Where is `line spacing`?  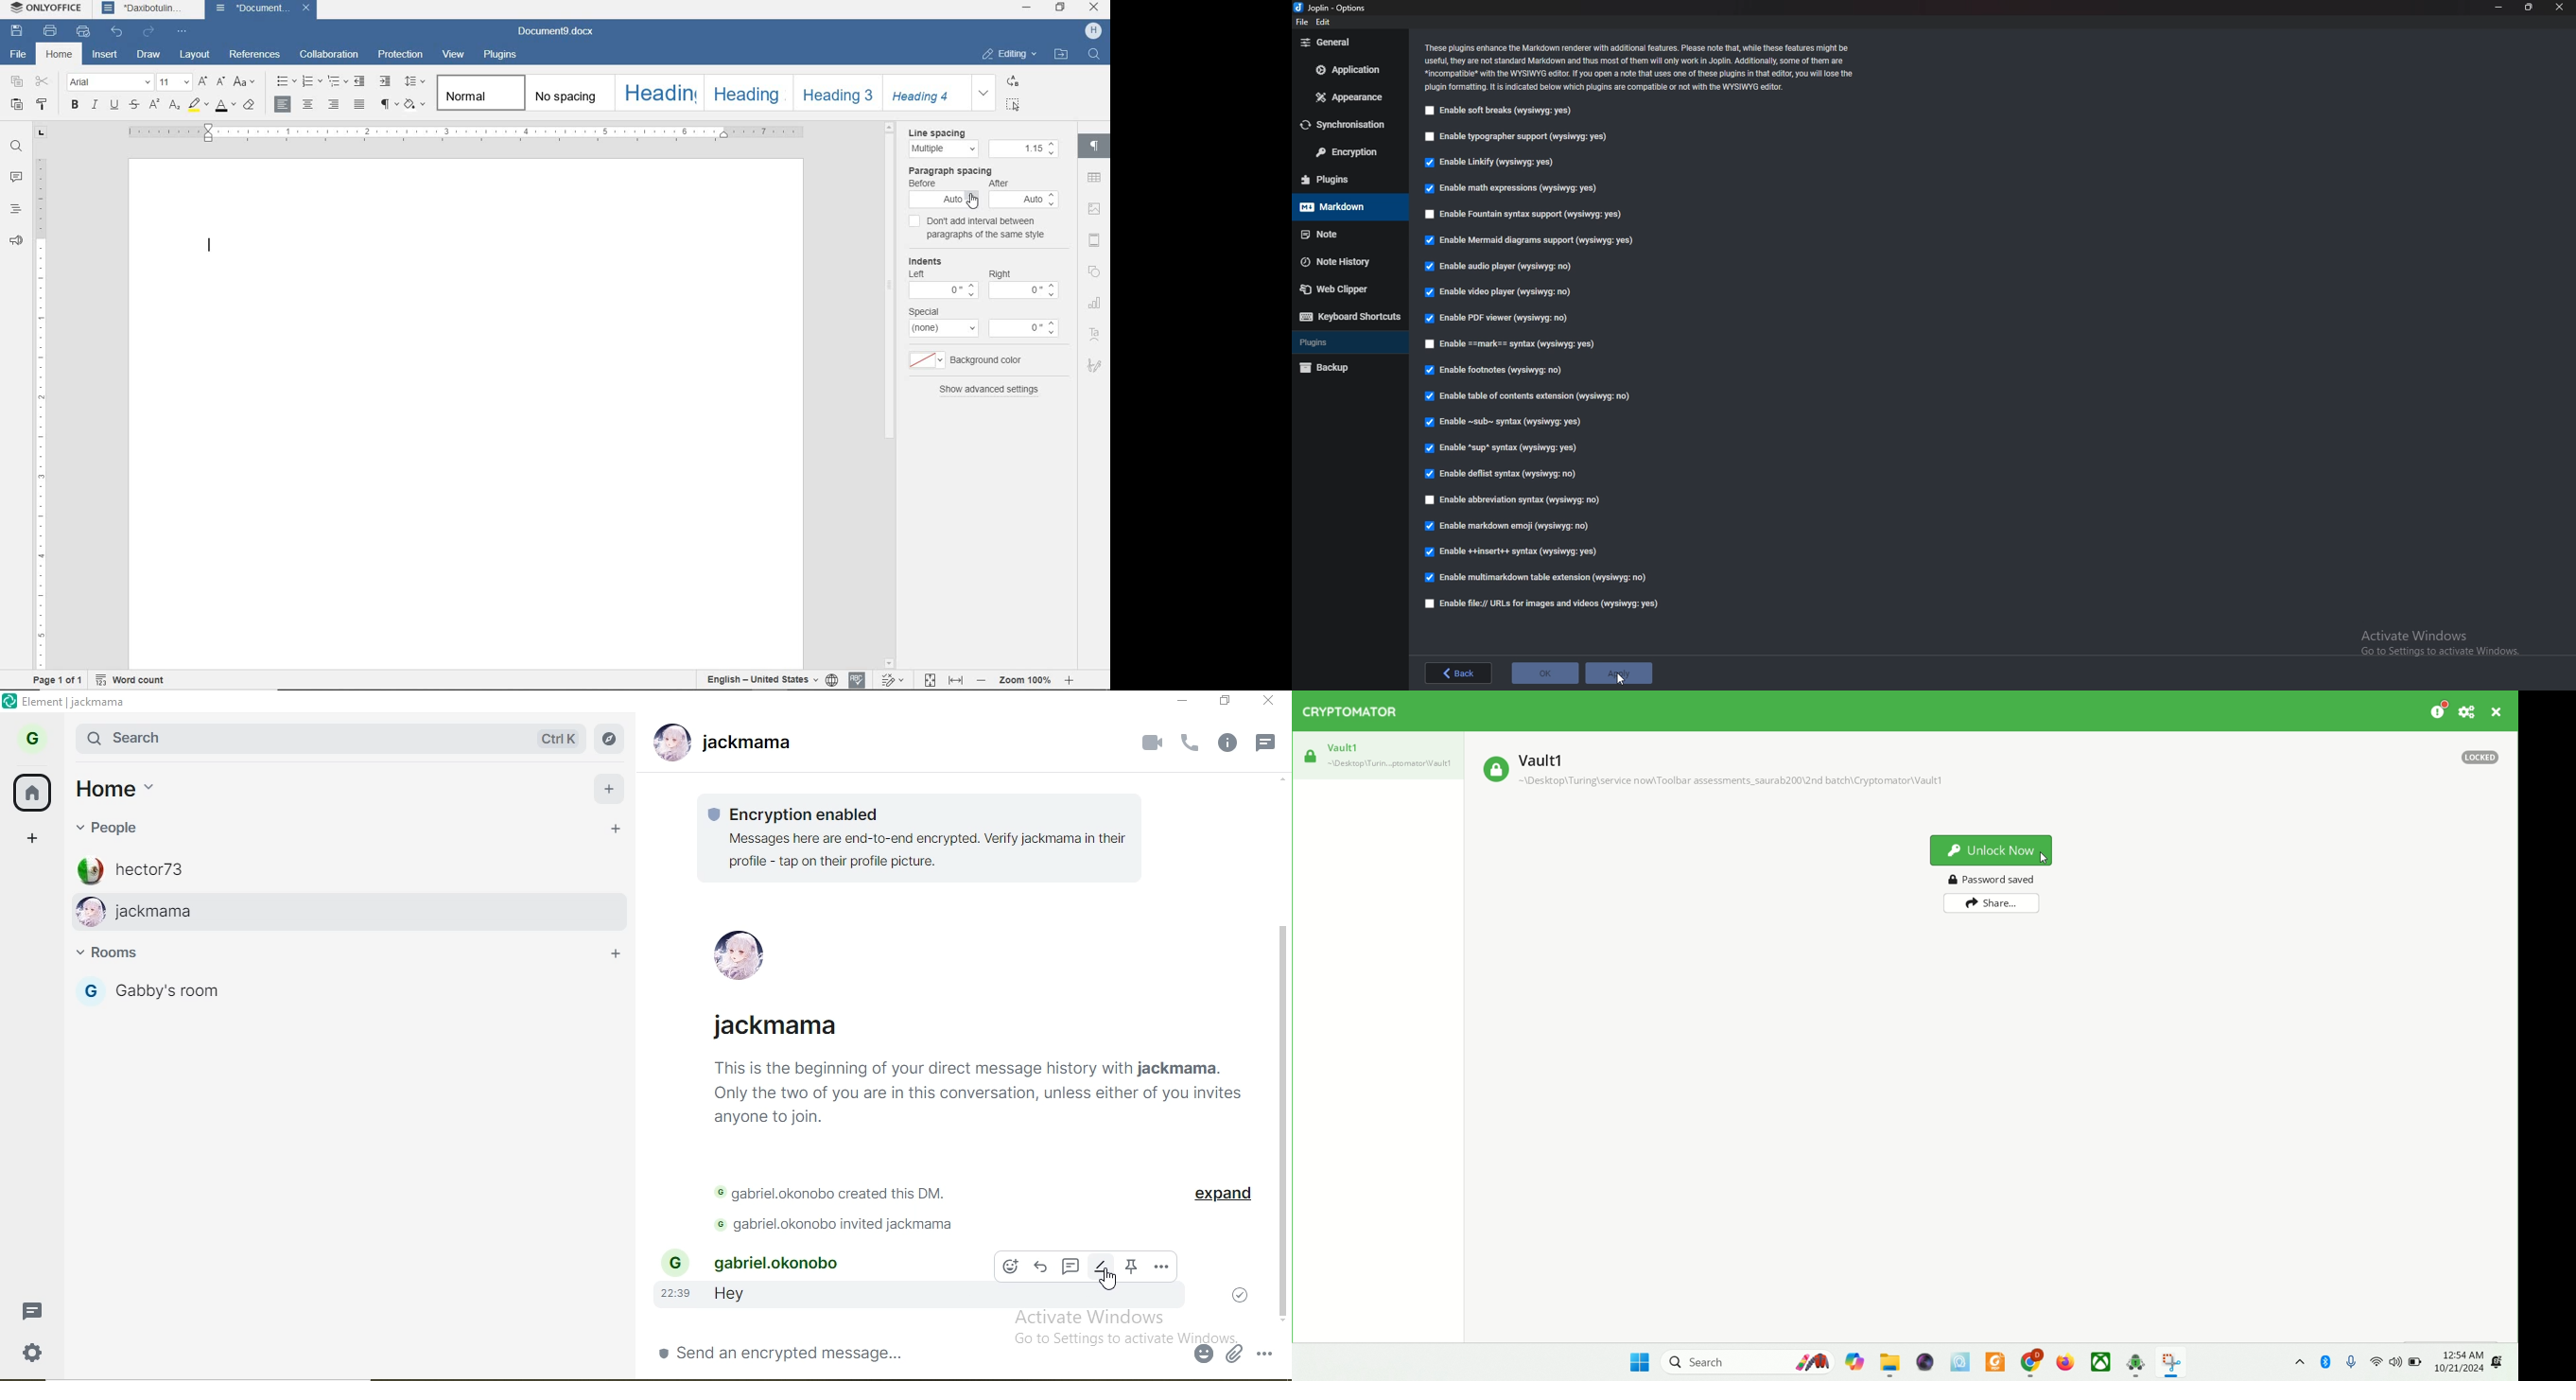 line spacing is located at coordinates (944, 149).